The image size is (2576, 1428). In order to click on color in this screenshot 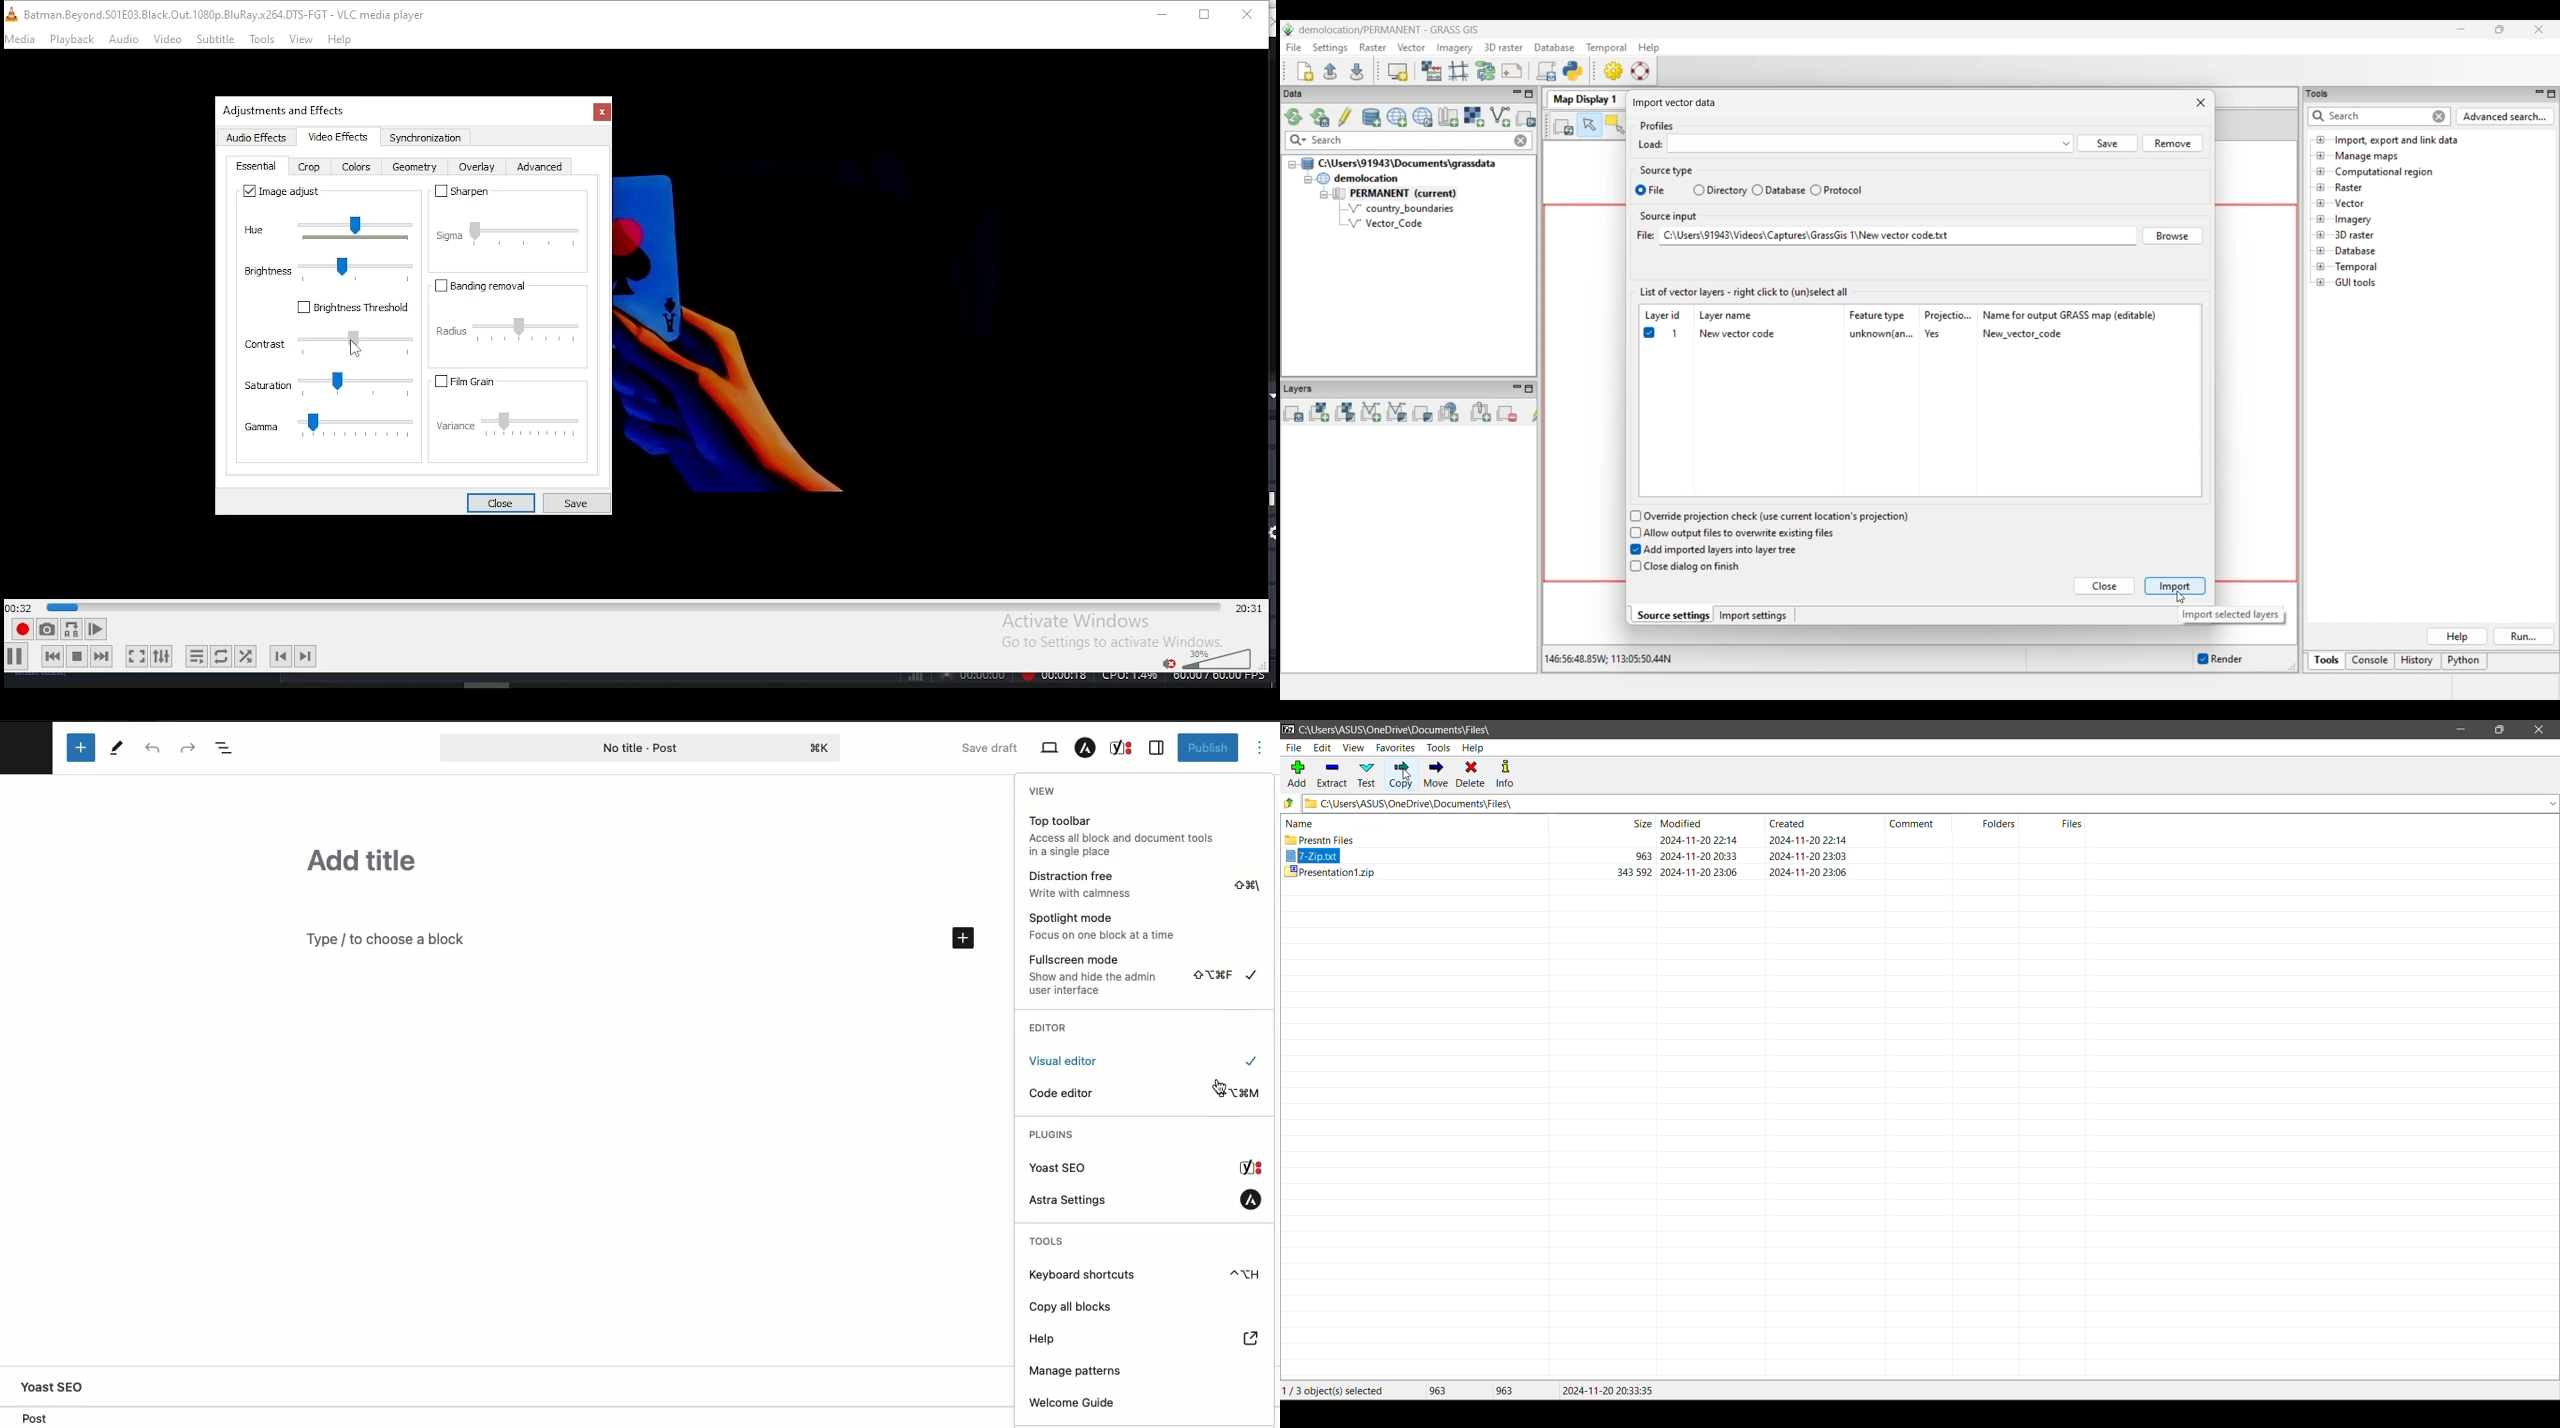, I will do `click(356, 168)`.